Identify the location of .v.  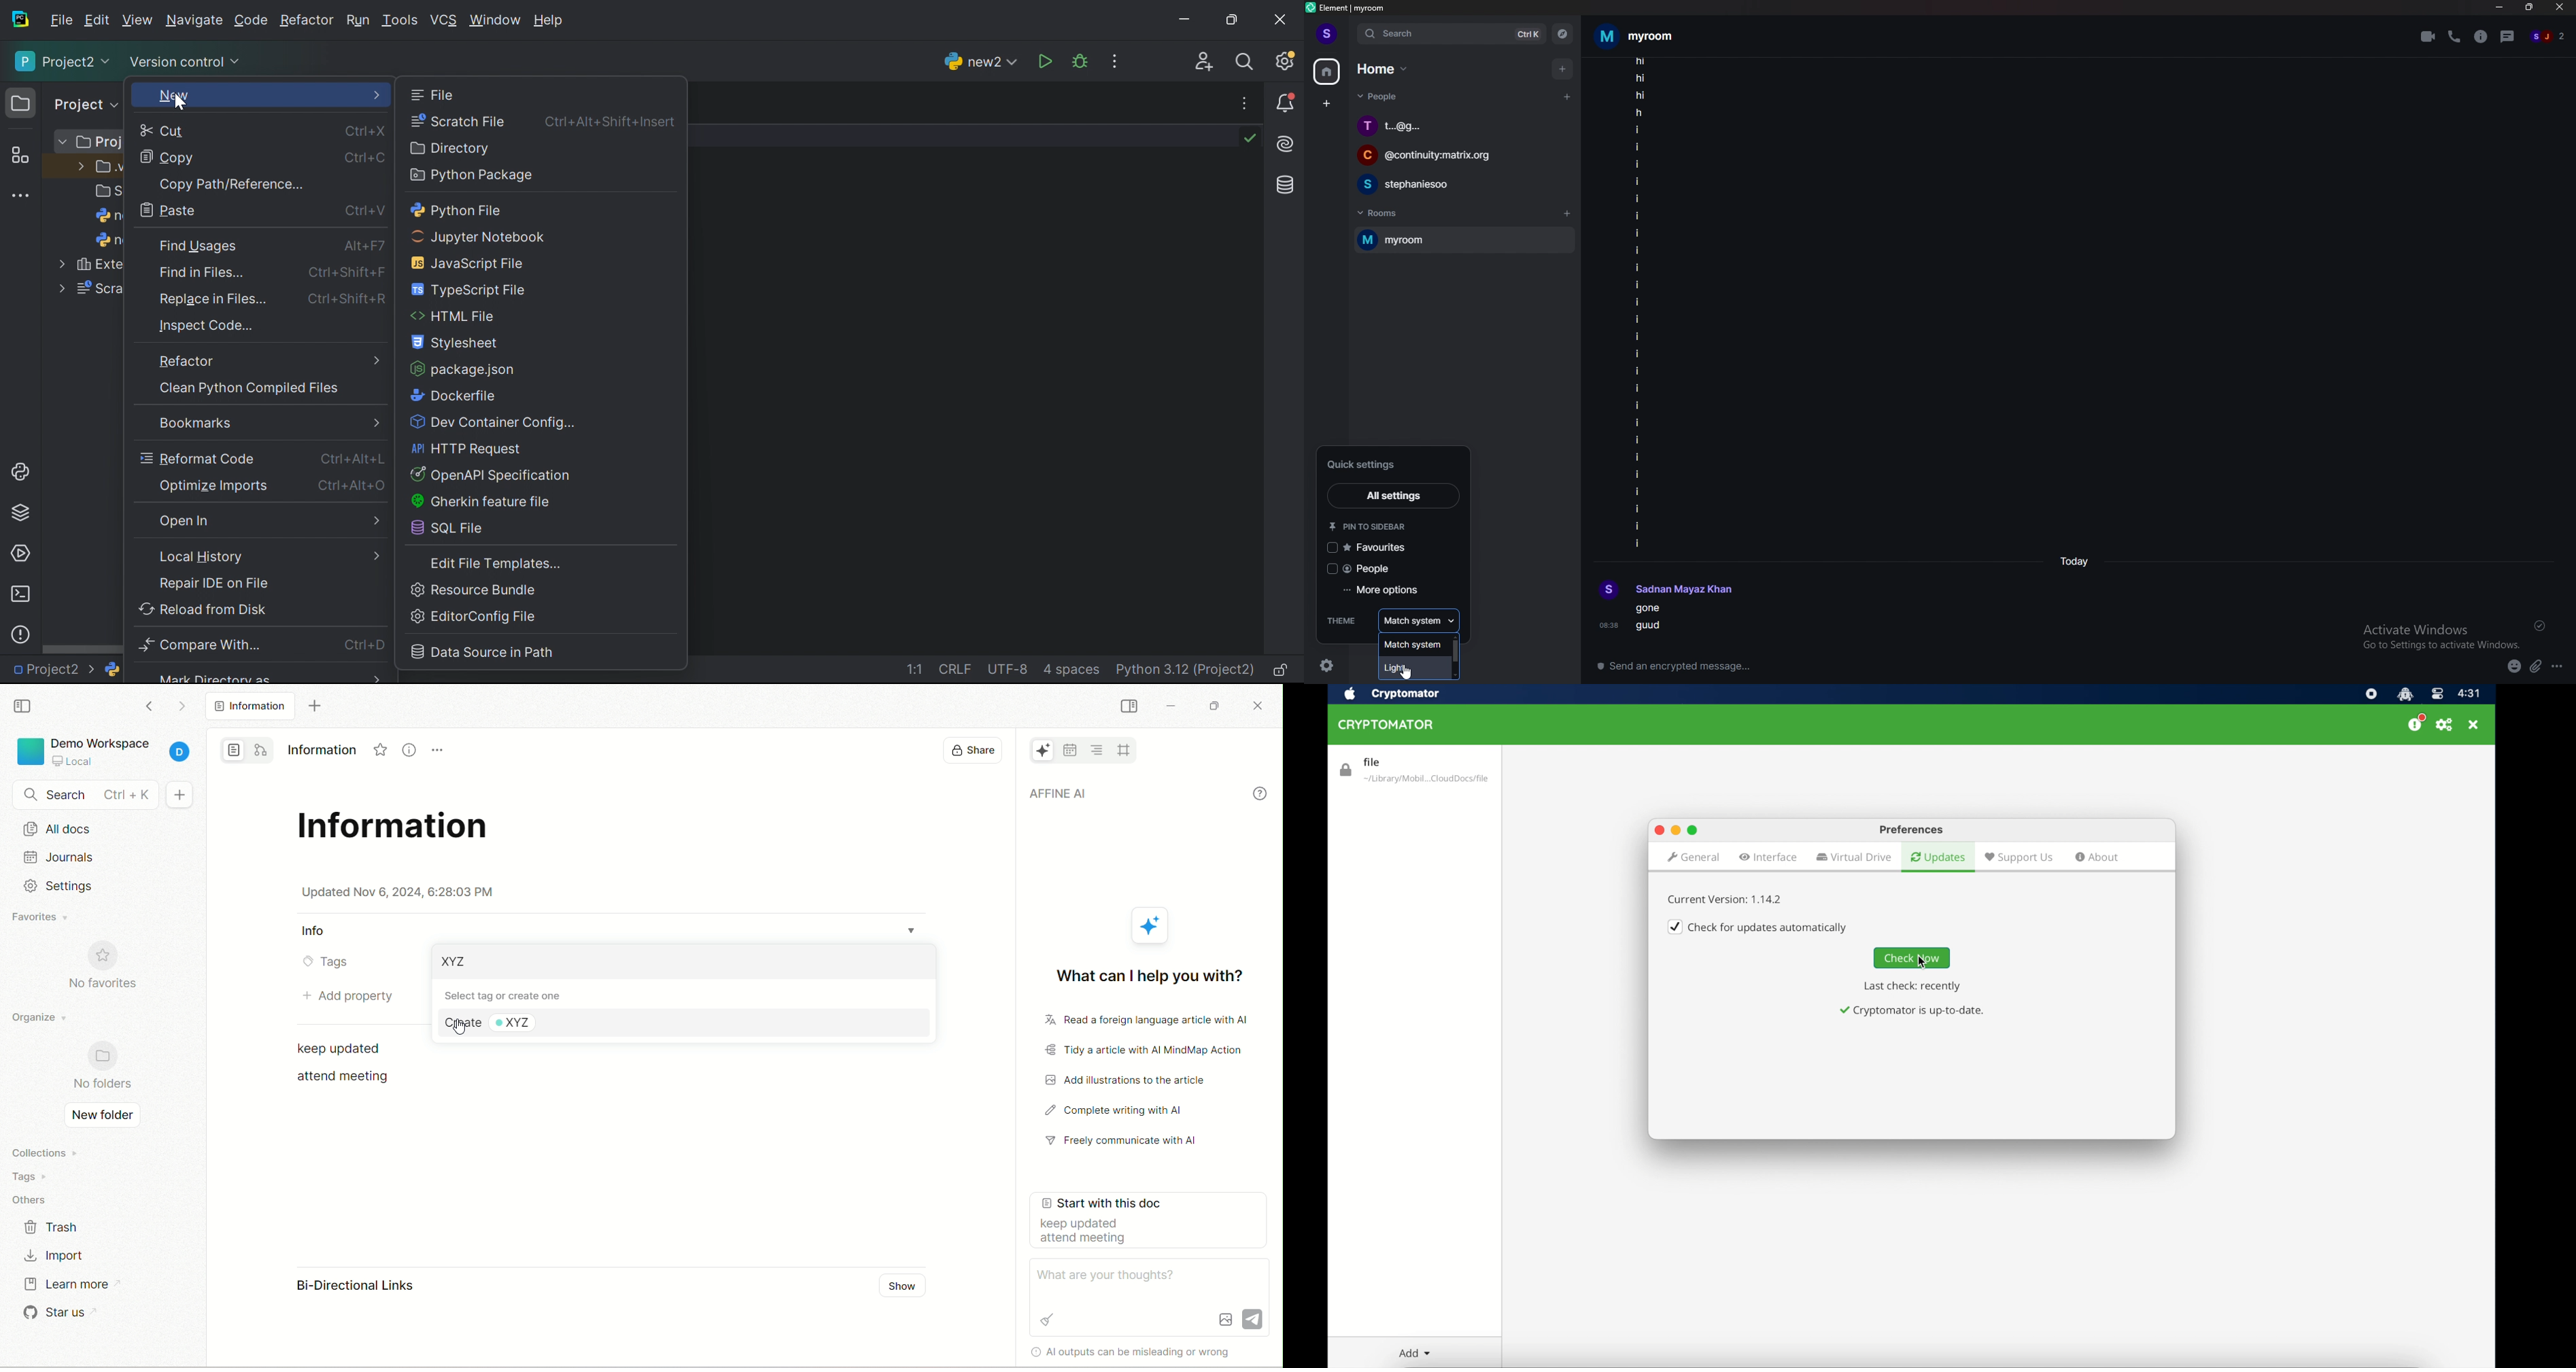
(110, 166).